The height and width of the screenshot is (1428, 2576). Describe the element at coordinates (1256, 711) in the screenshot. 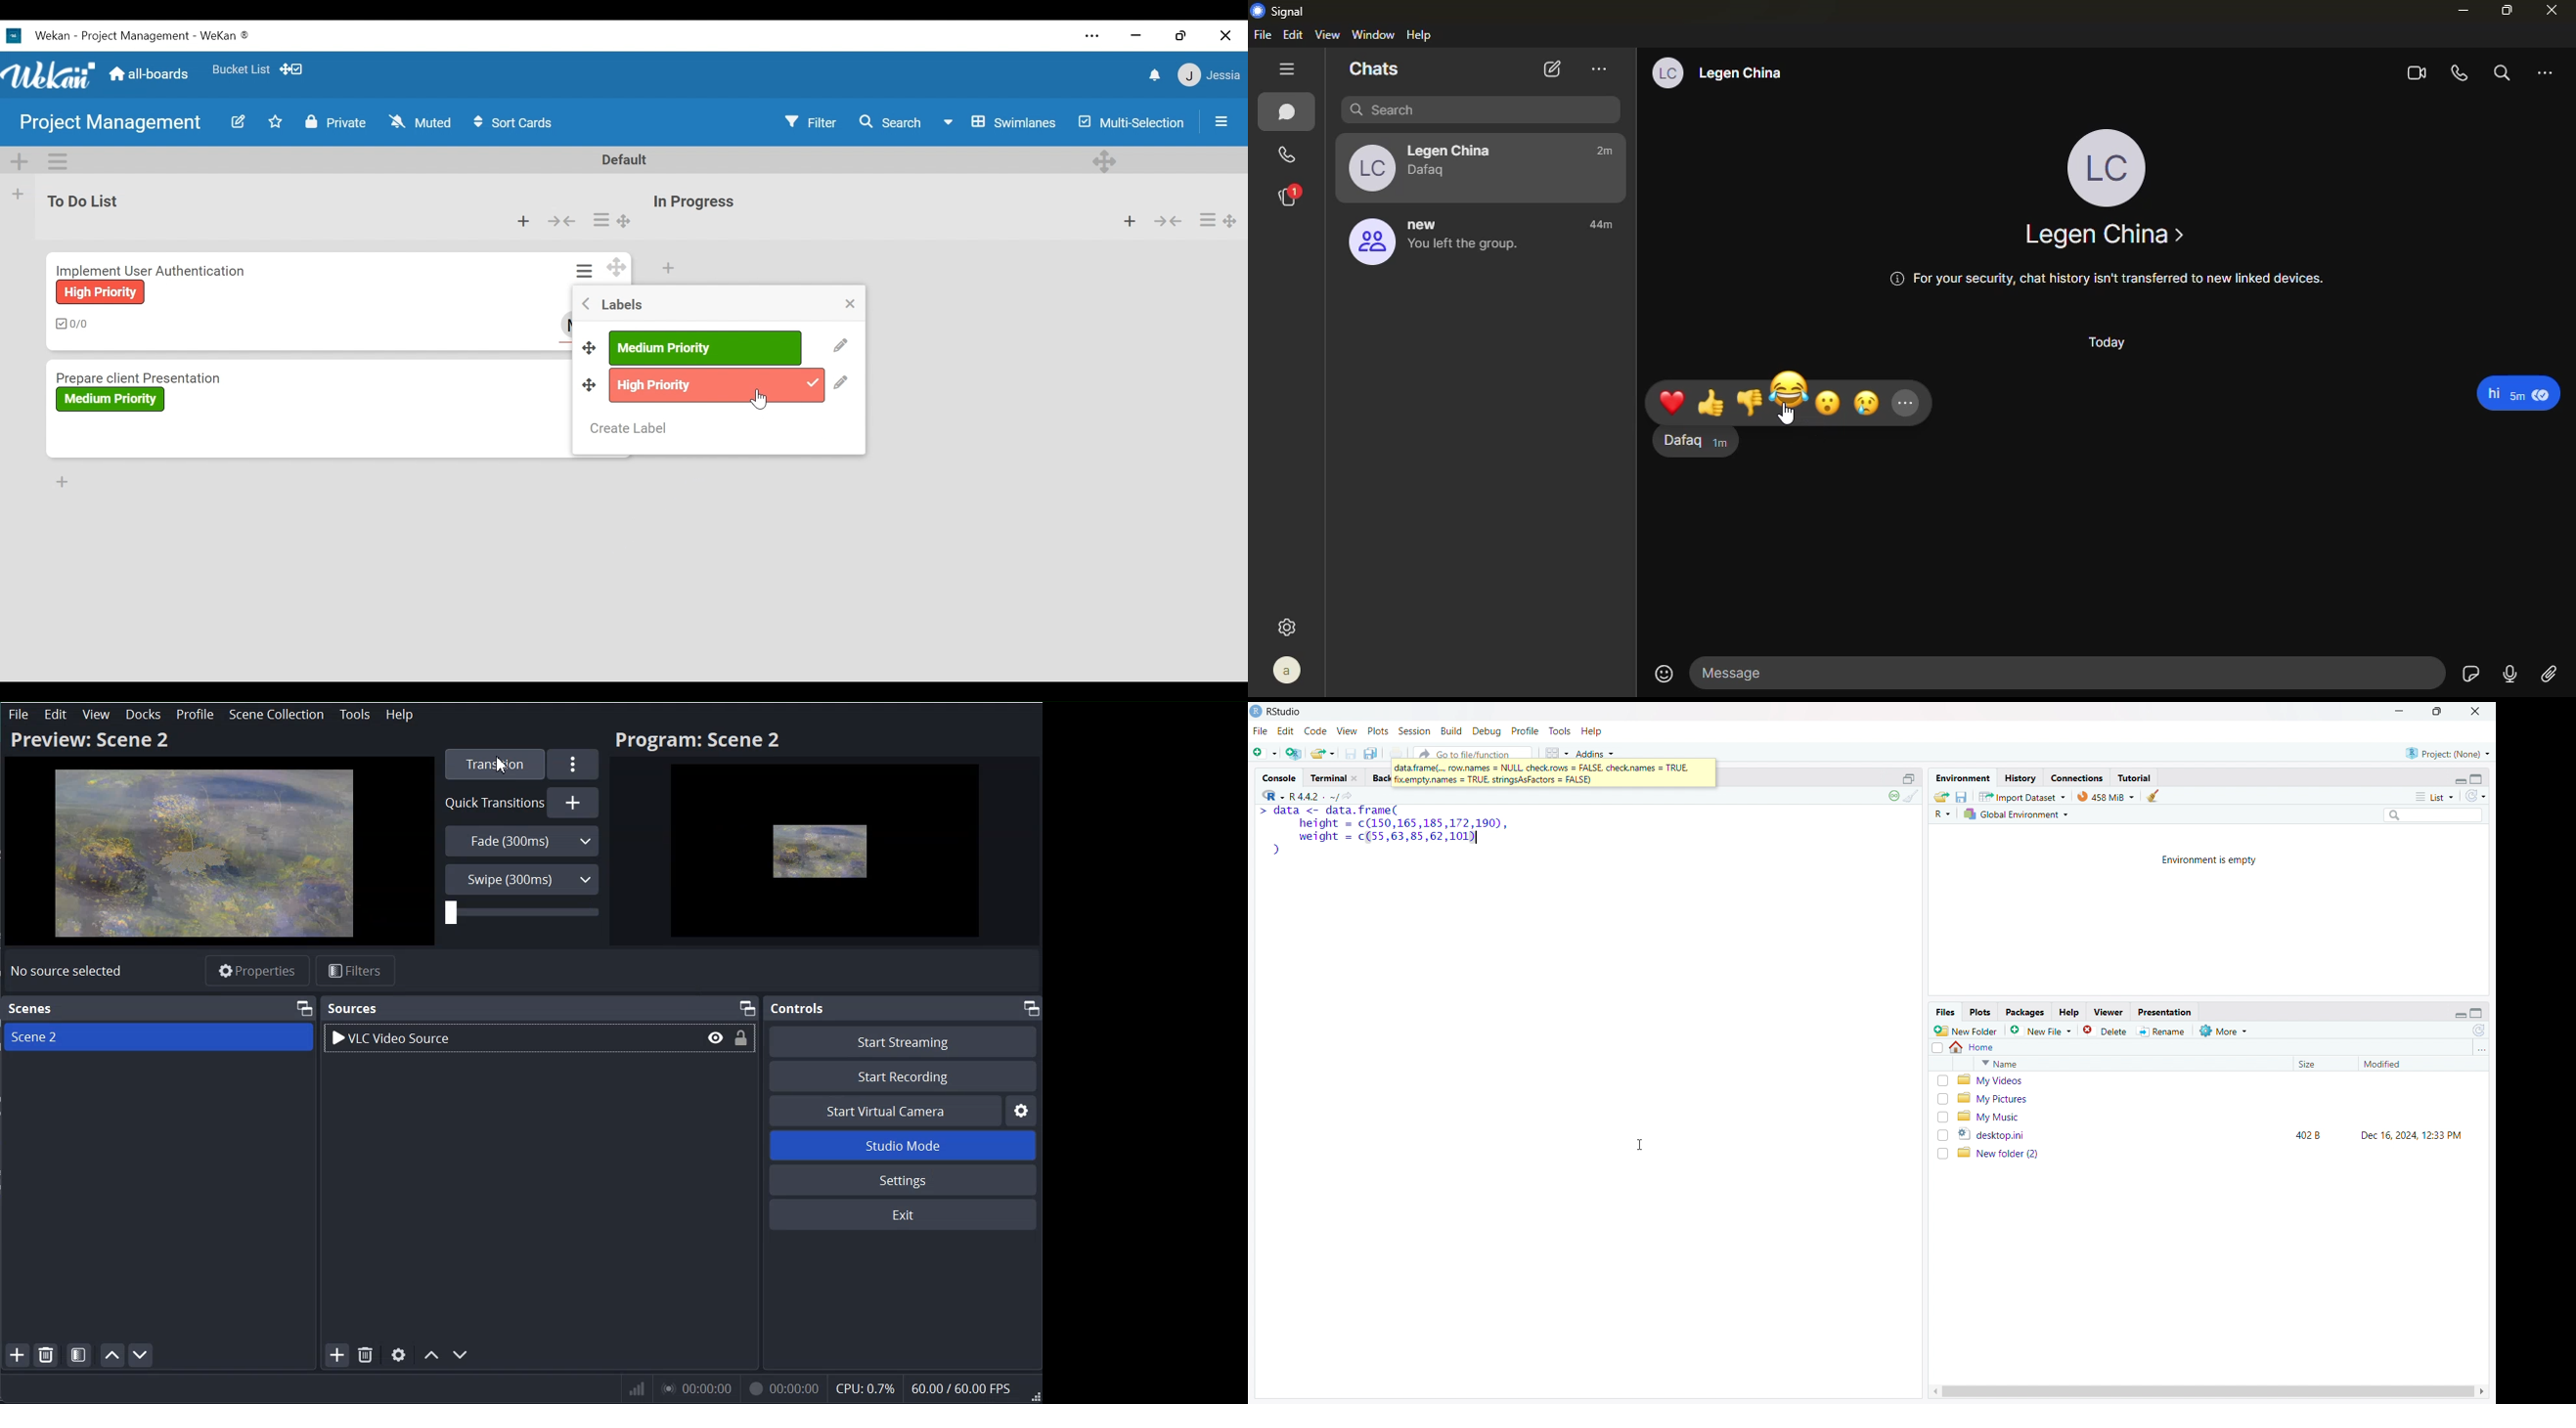

I see `rstudio logo` at that location.